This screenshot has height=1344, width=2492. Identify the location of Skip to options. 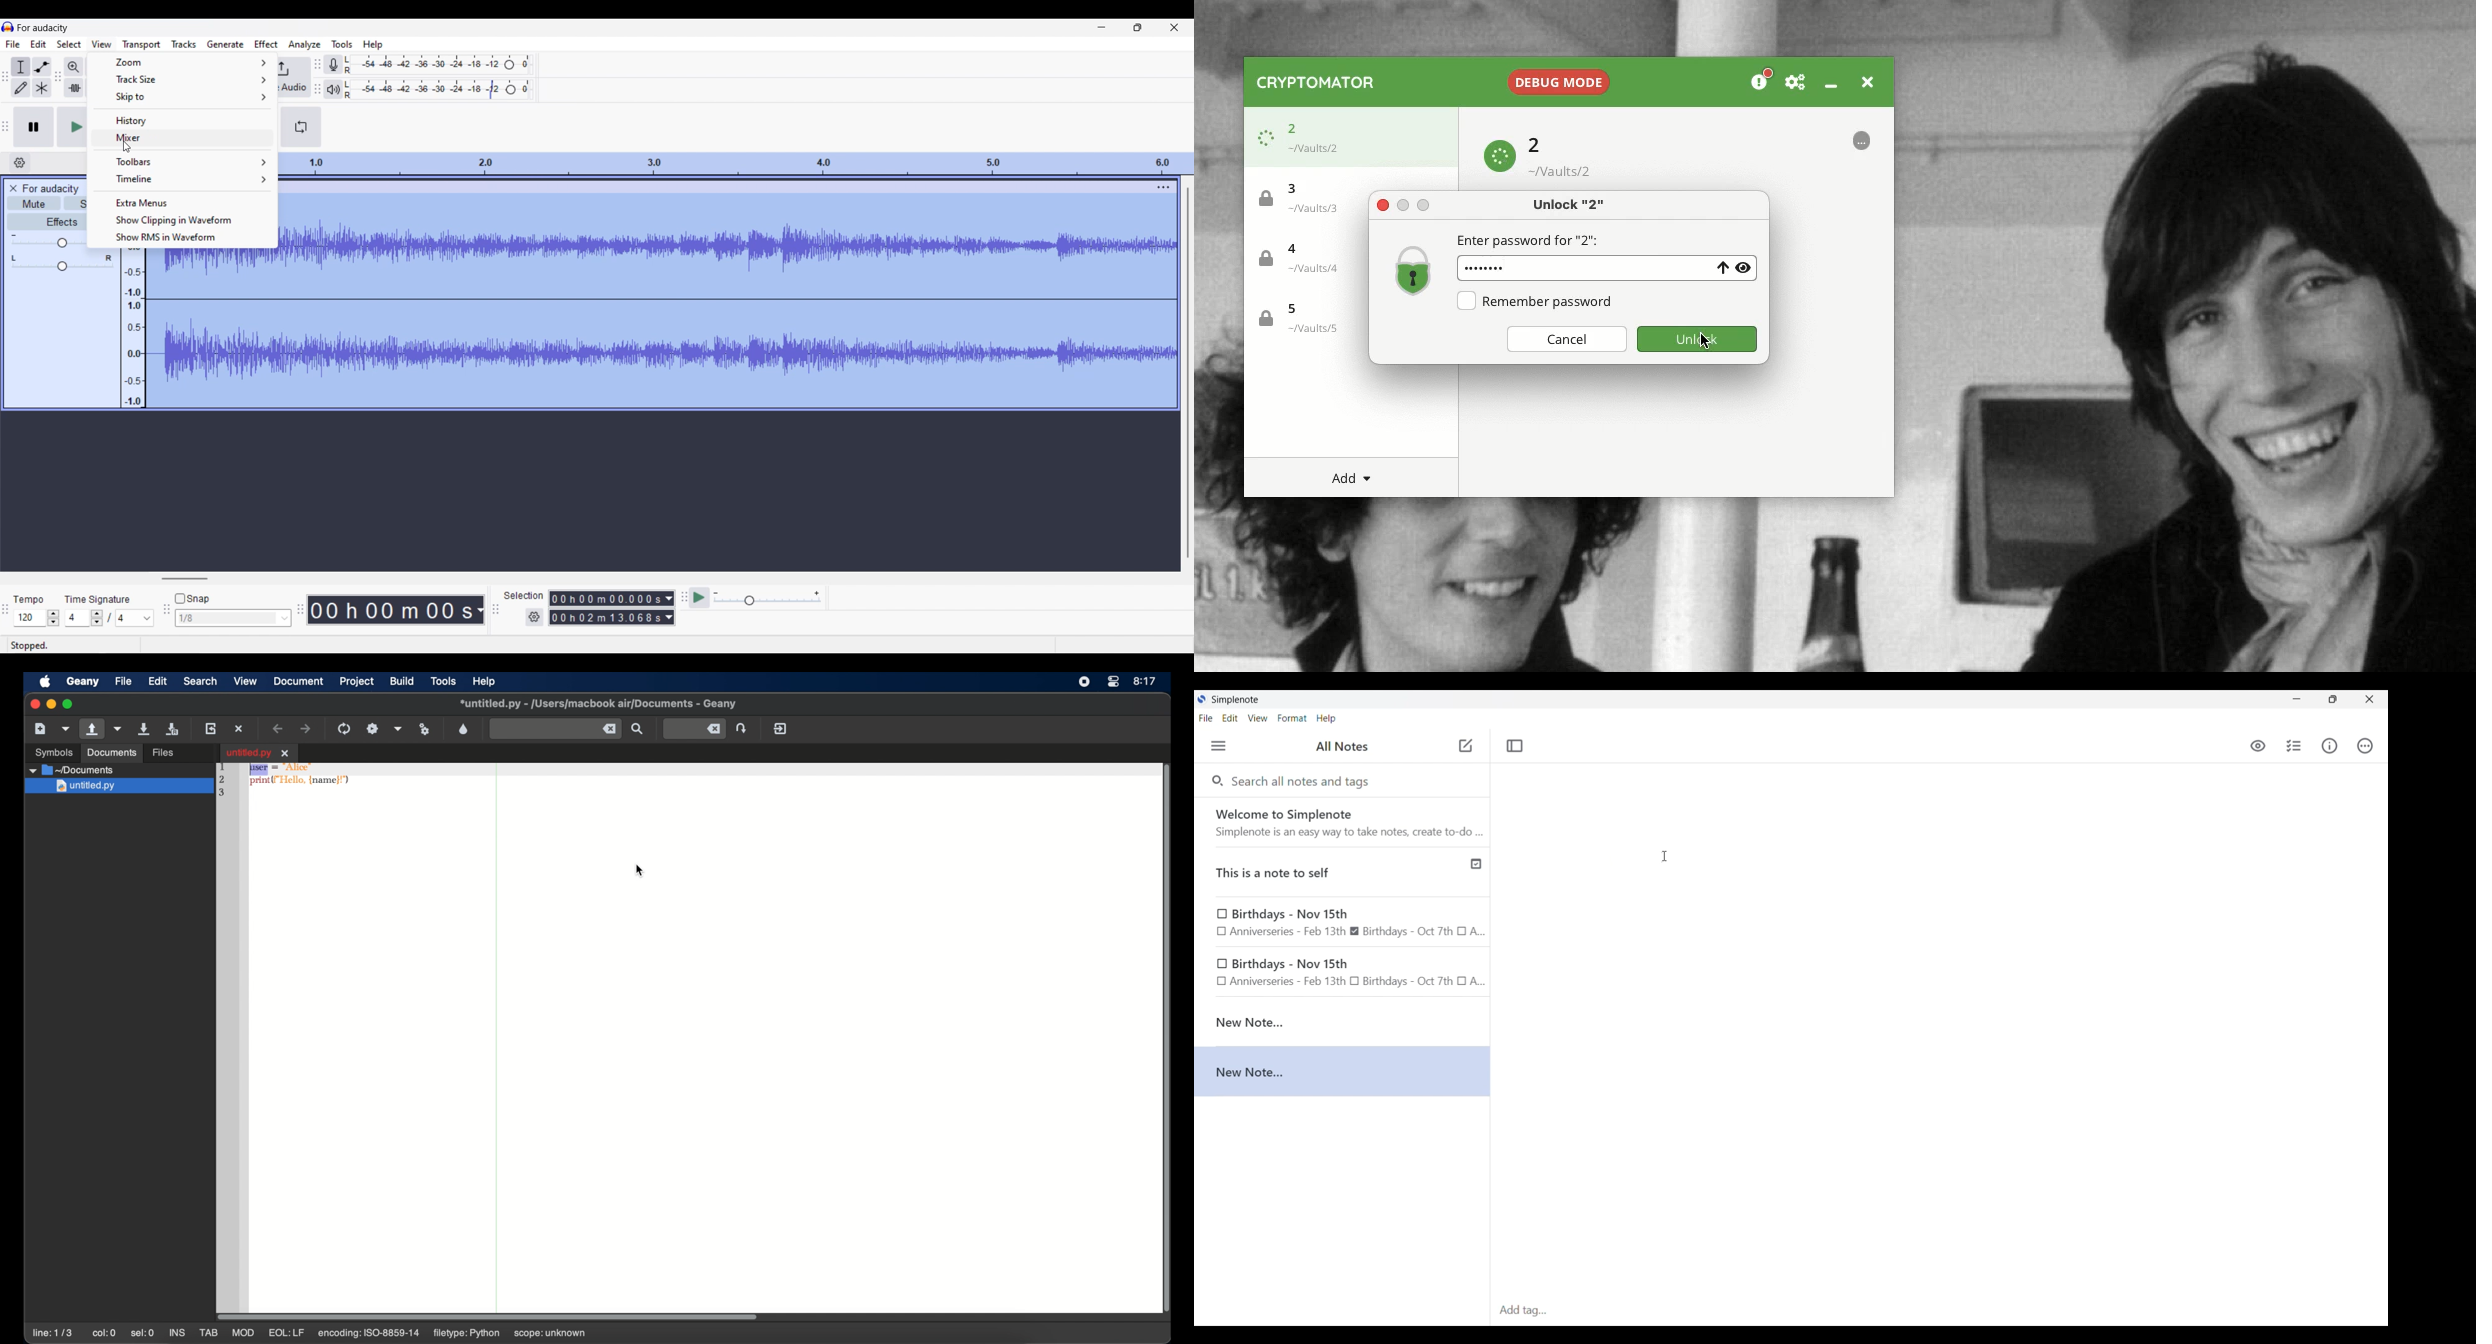
(183, 97).